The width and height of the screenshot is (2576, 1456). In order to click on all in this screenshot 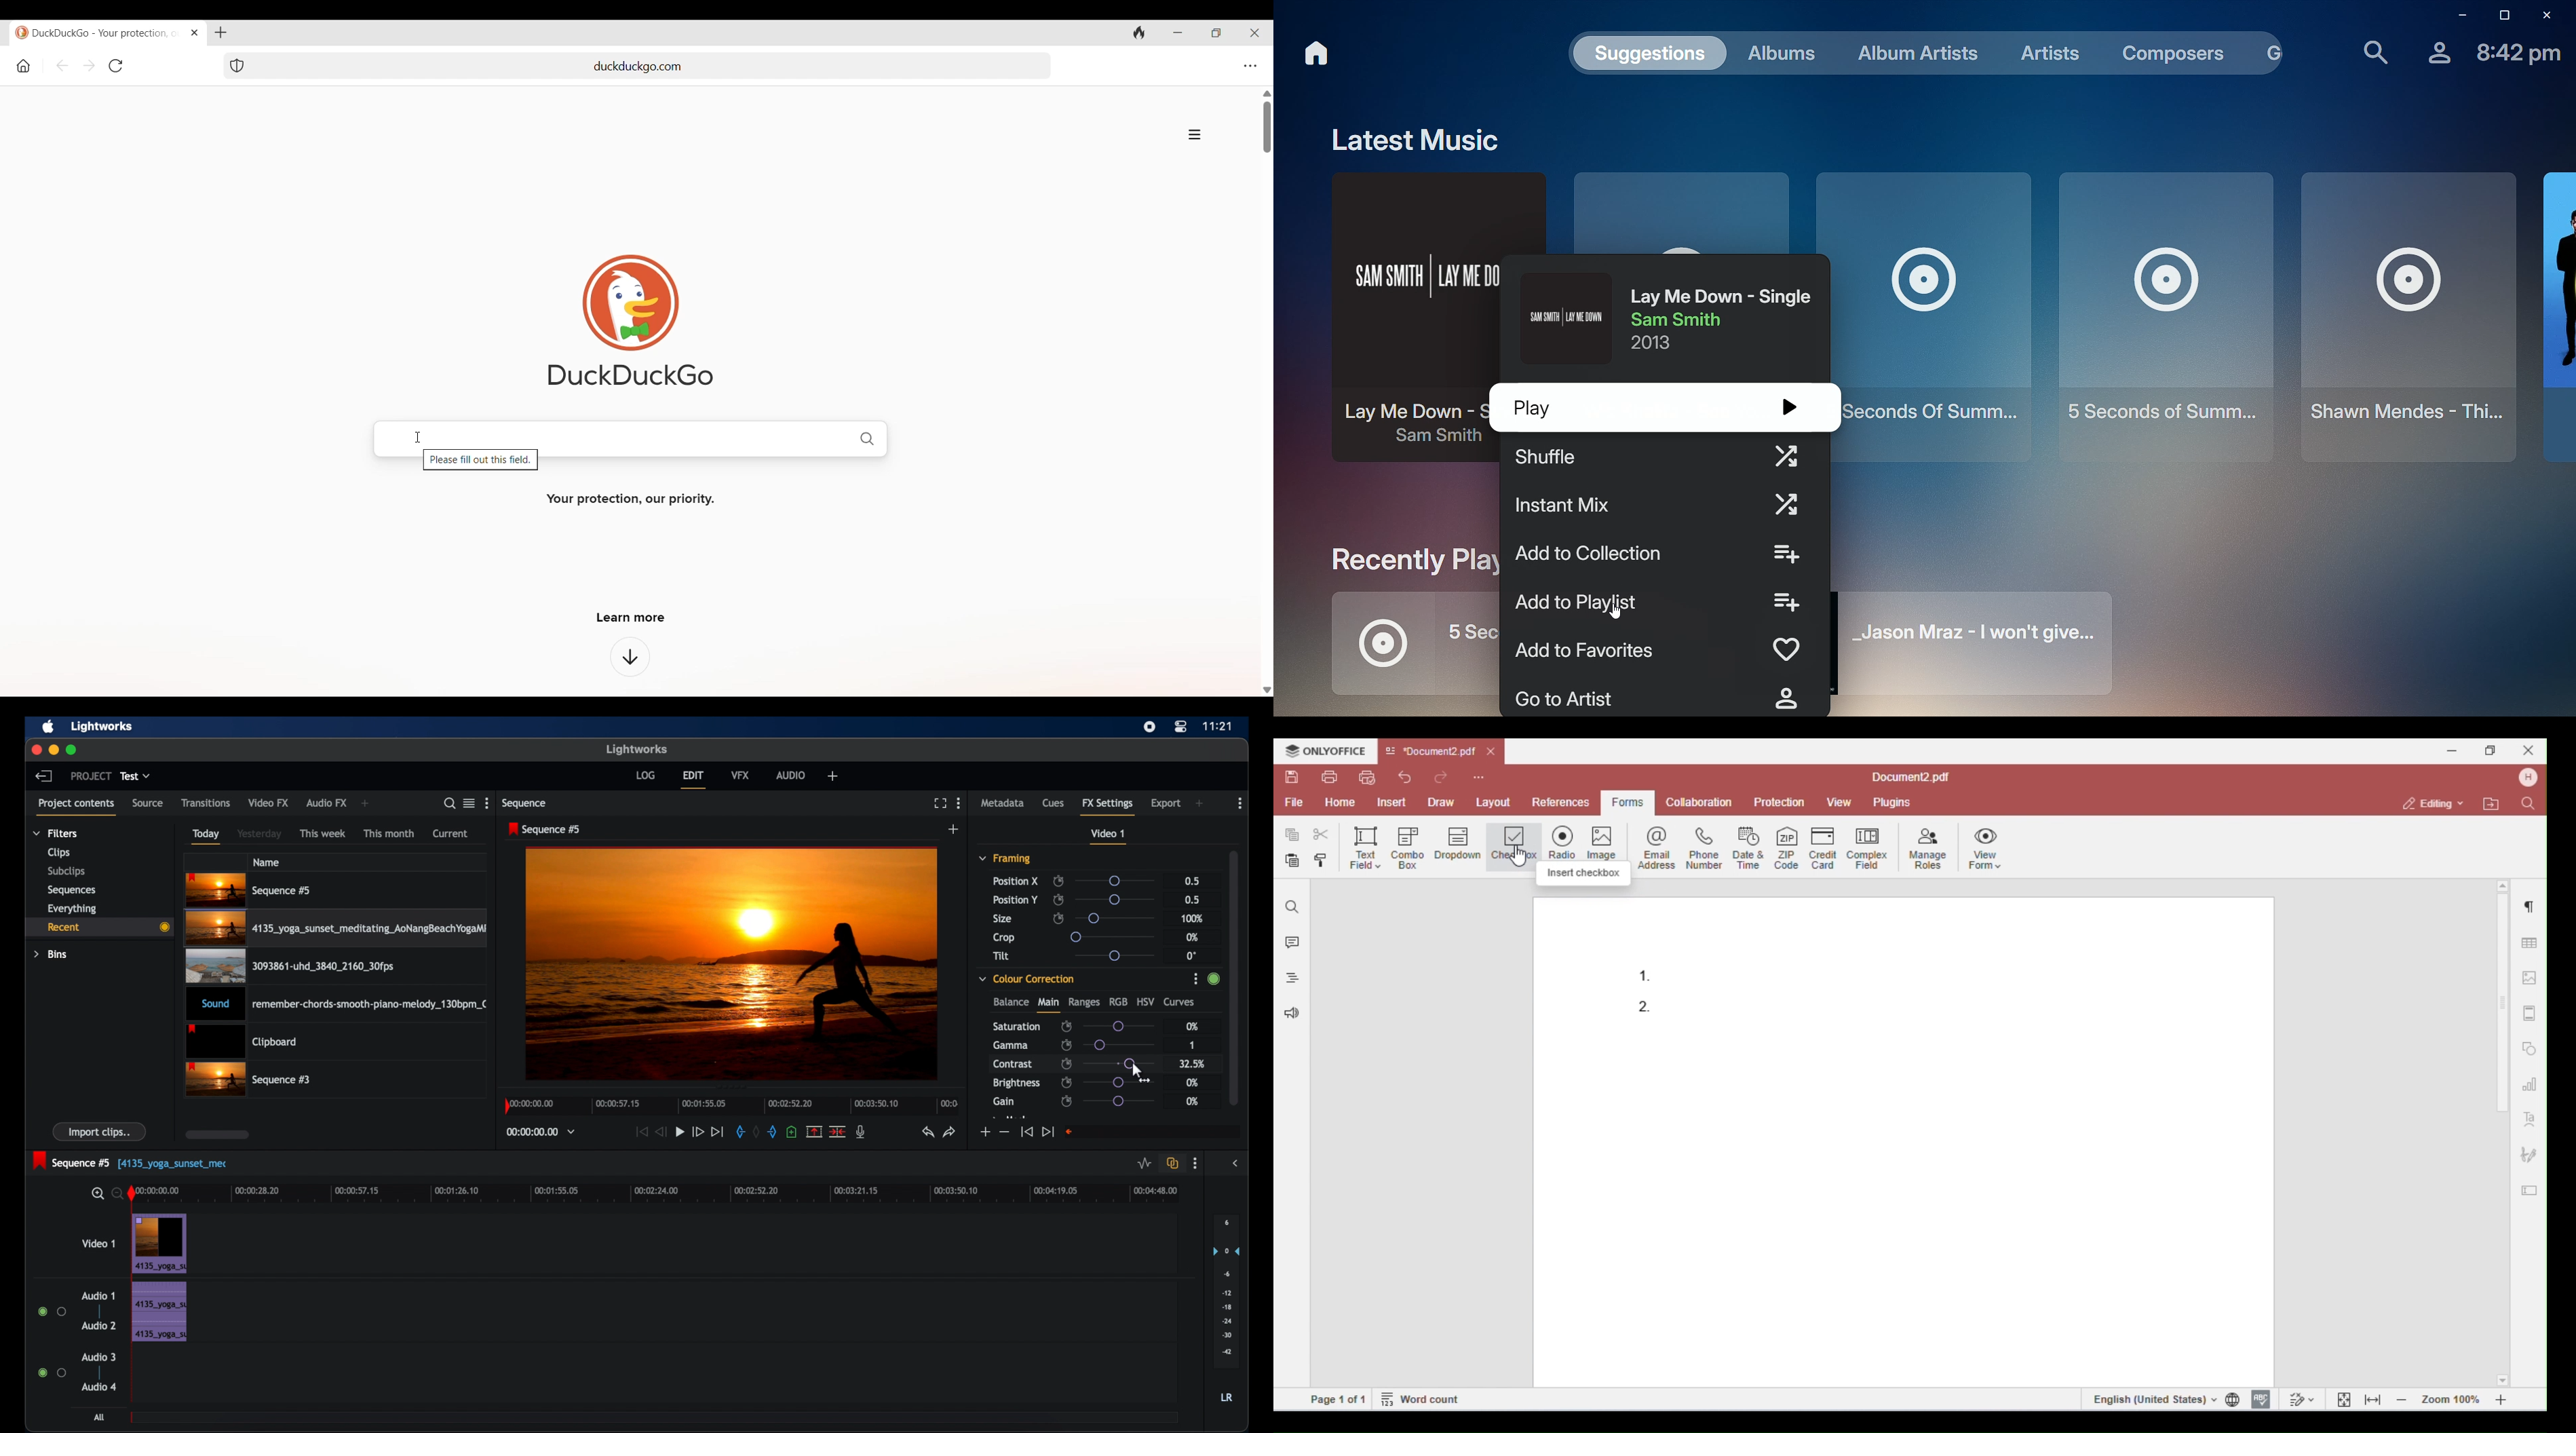, I will do `click(101, 1417)`.